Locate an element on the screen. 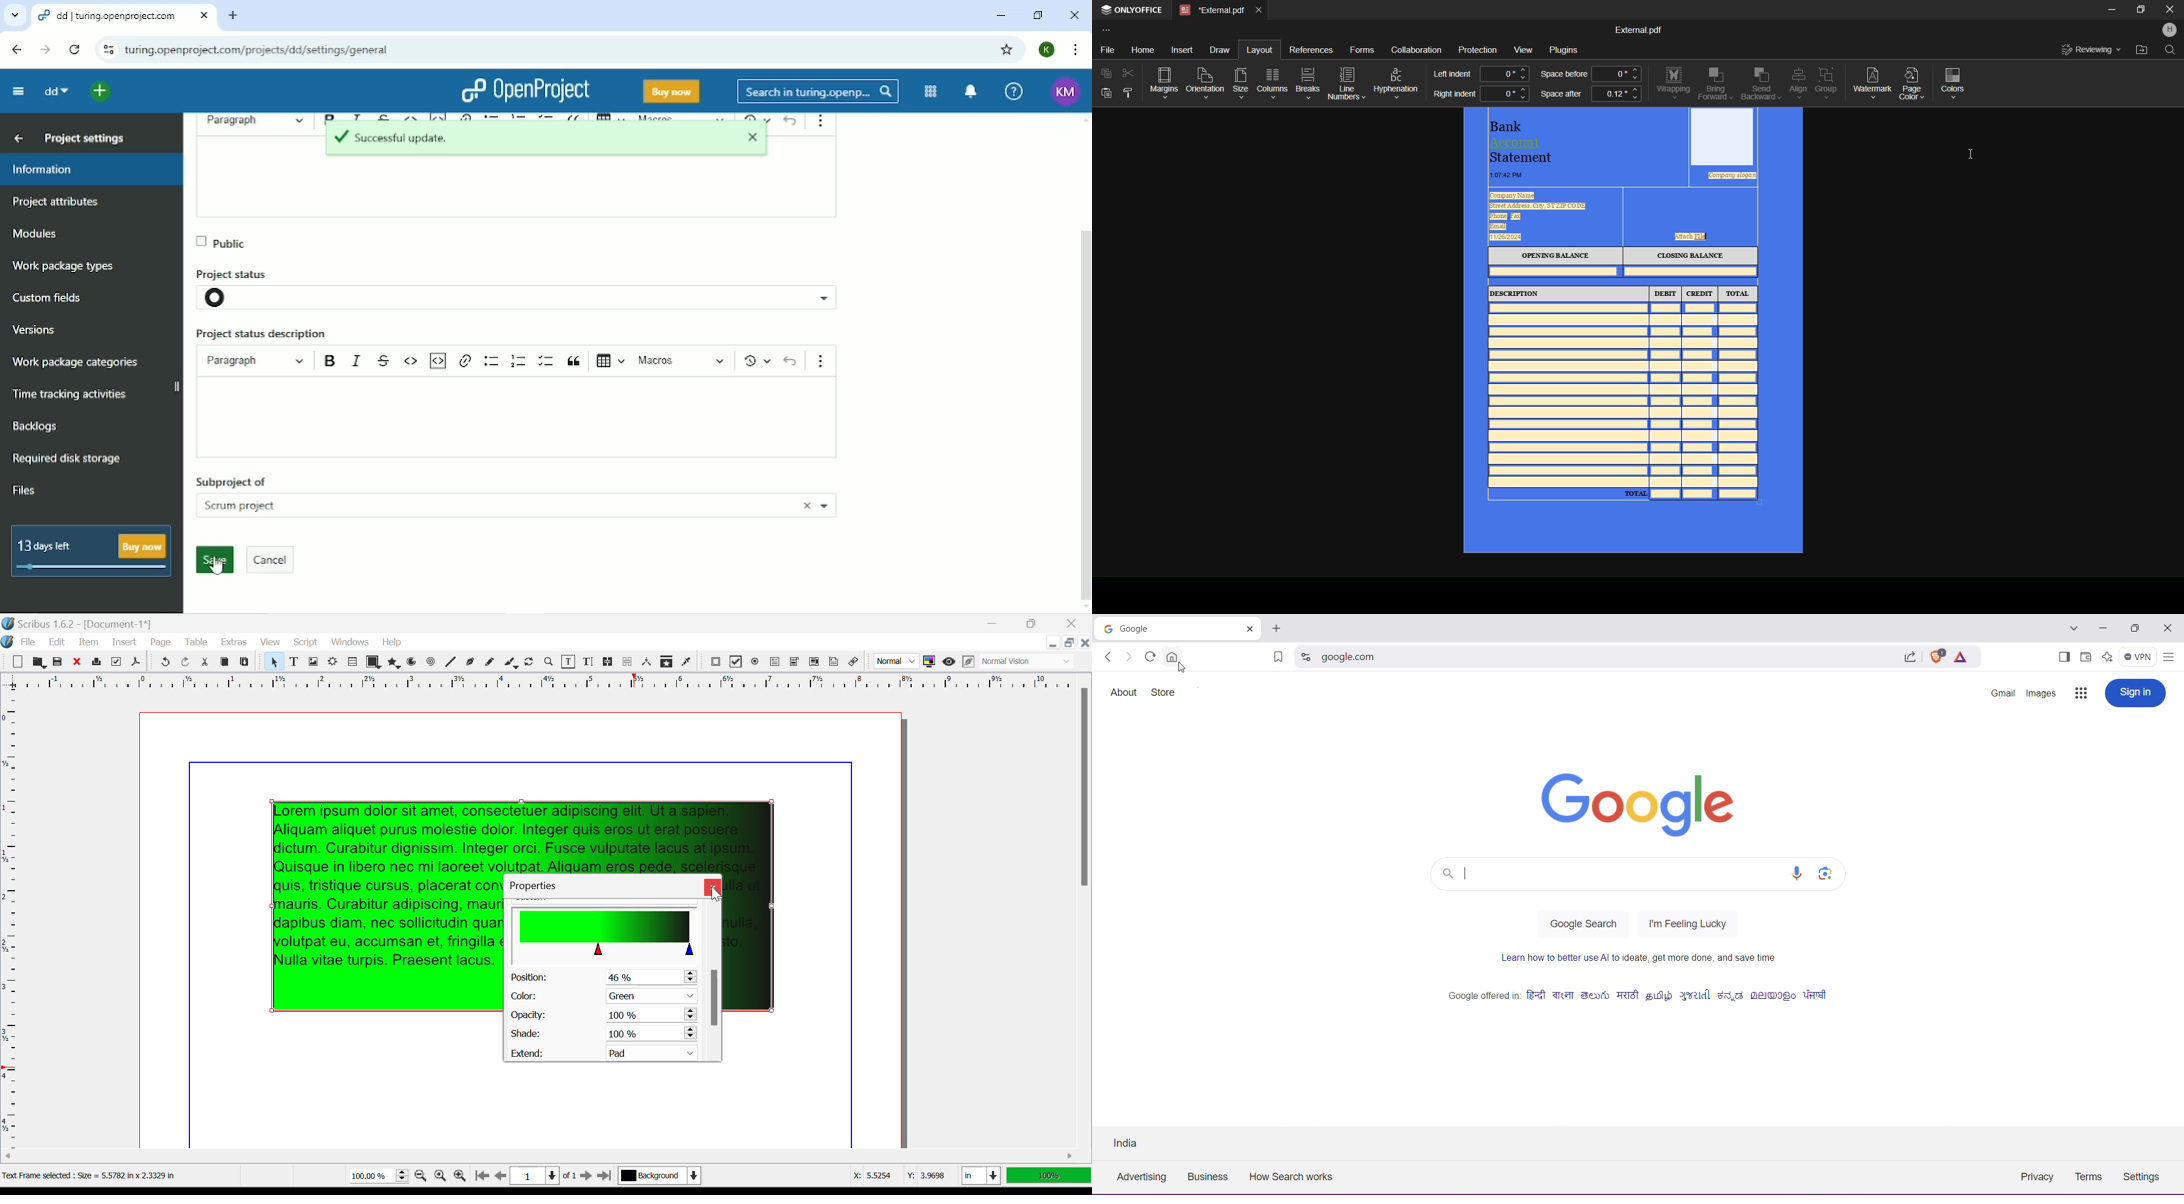  Arcs is located at coordinates (413, 665).